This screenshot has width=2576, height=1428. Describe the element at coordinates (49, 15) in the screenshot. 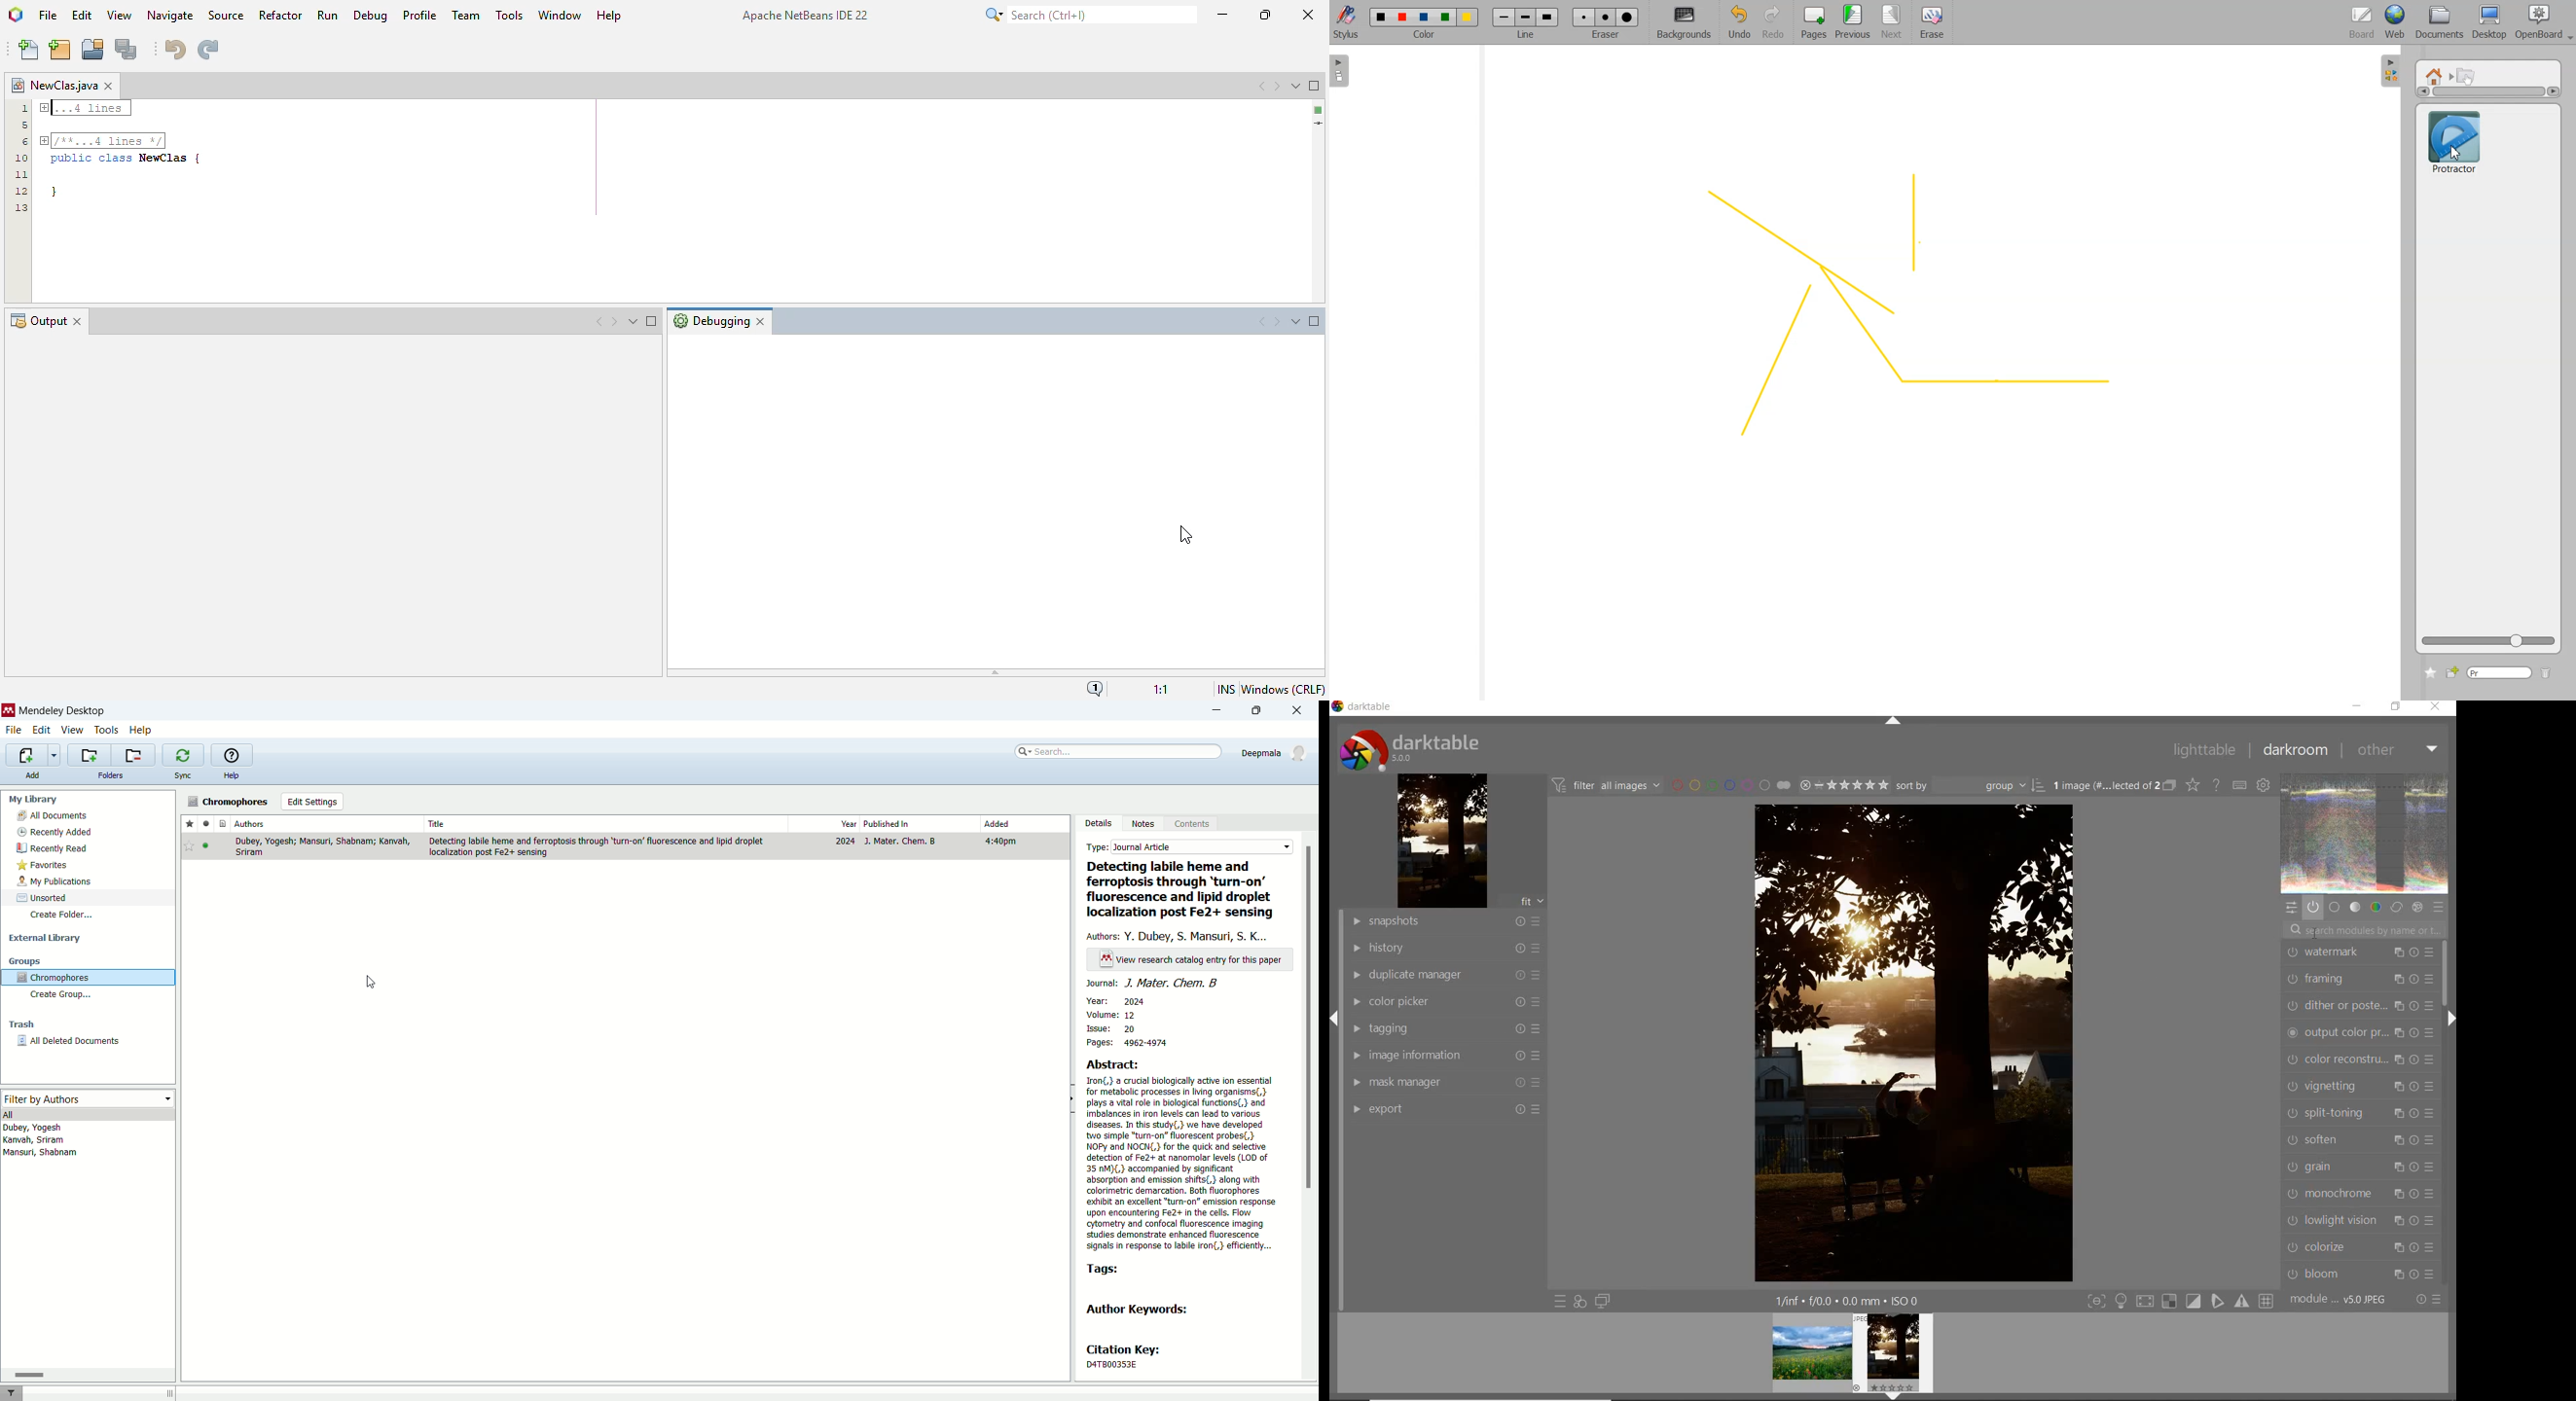

I see `file` at that location.